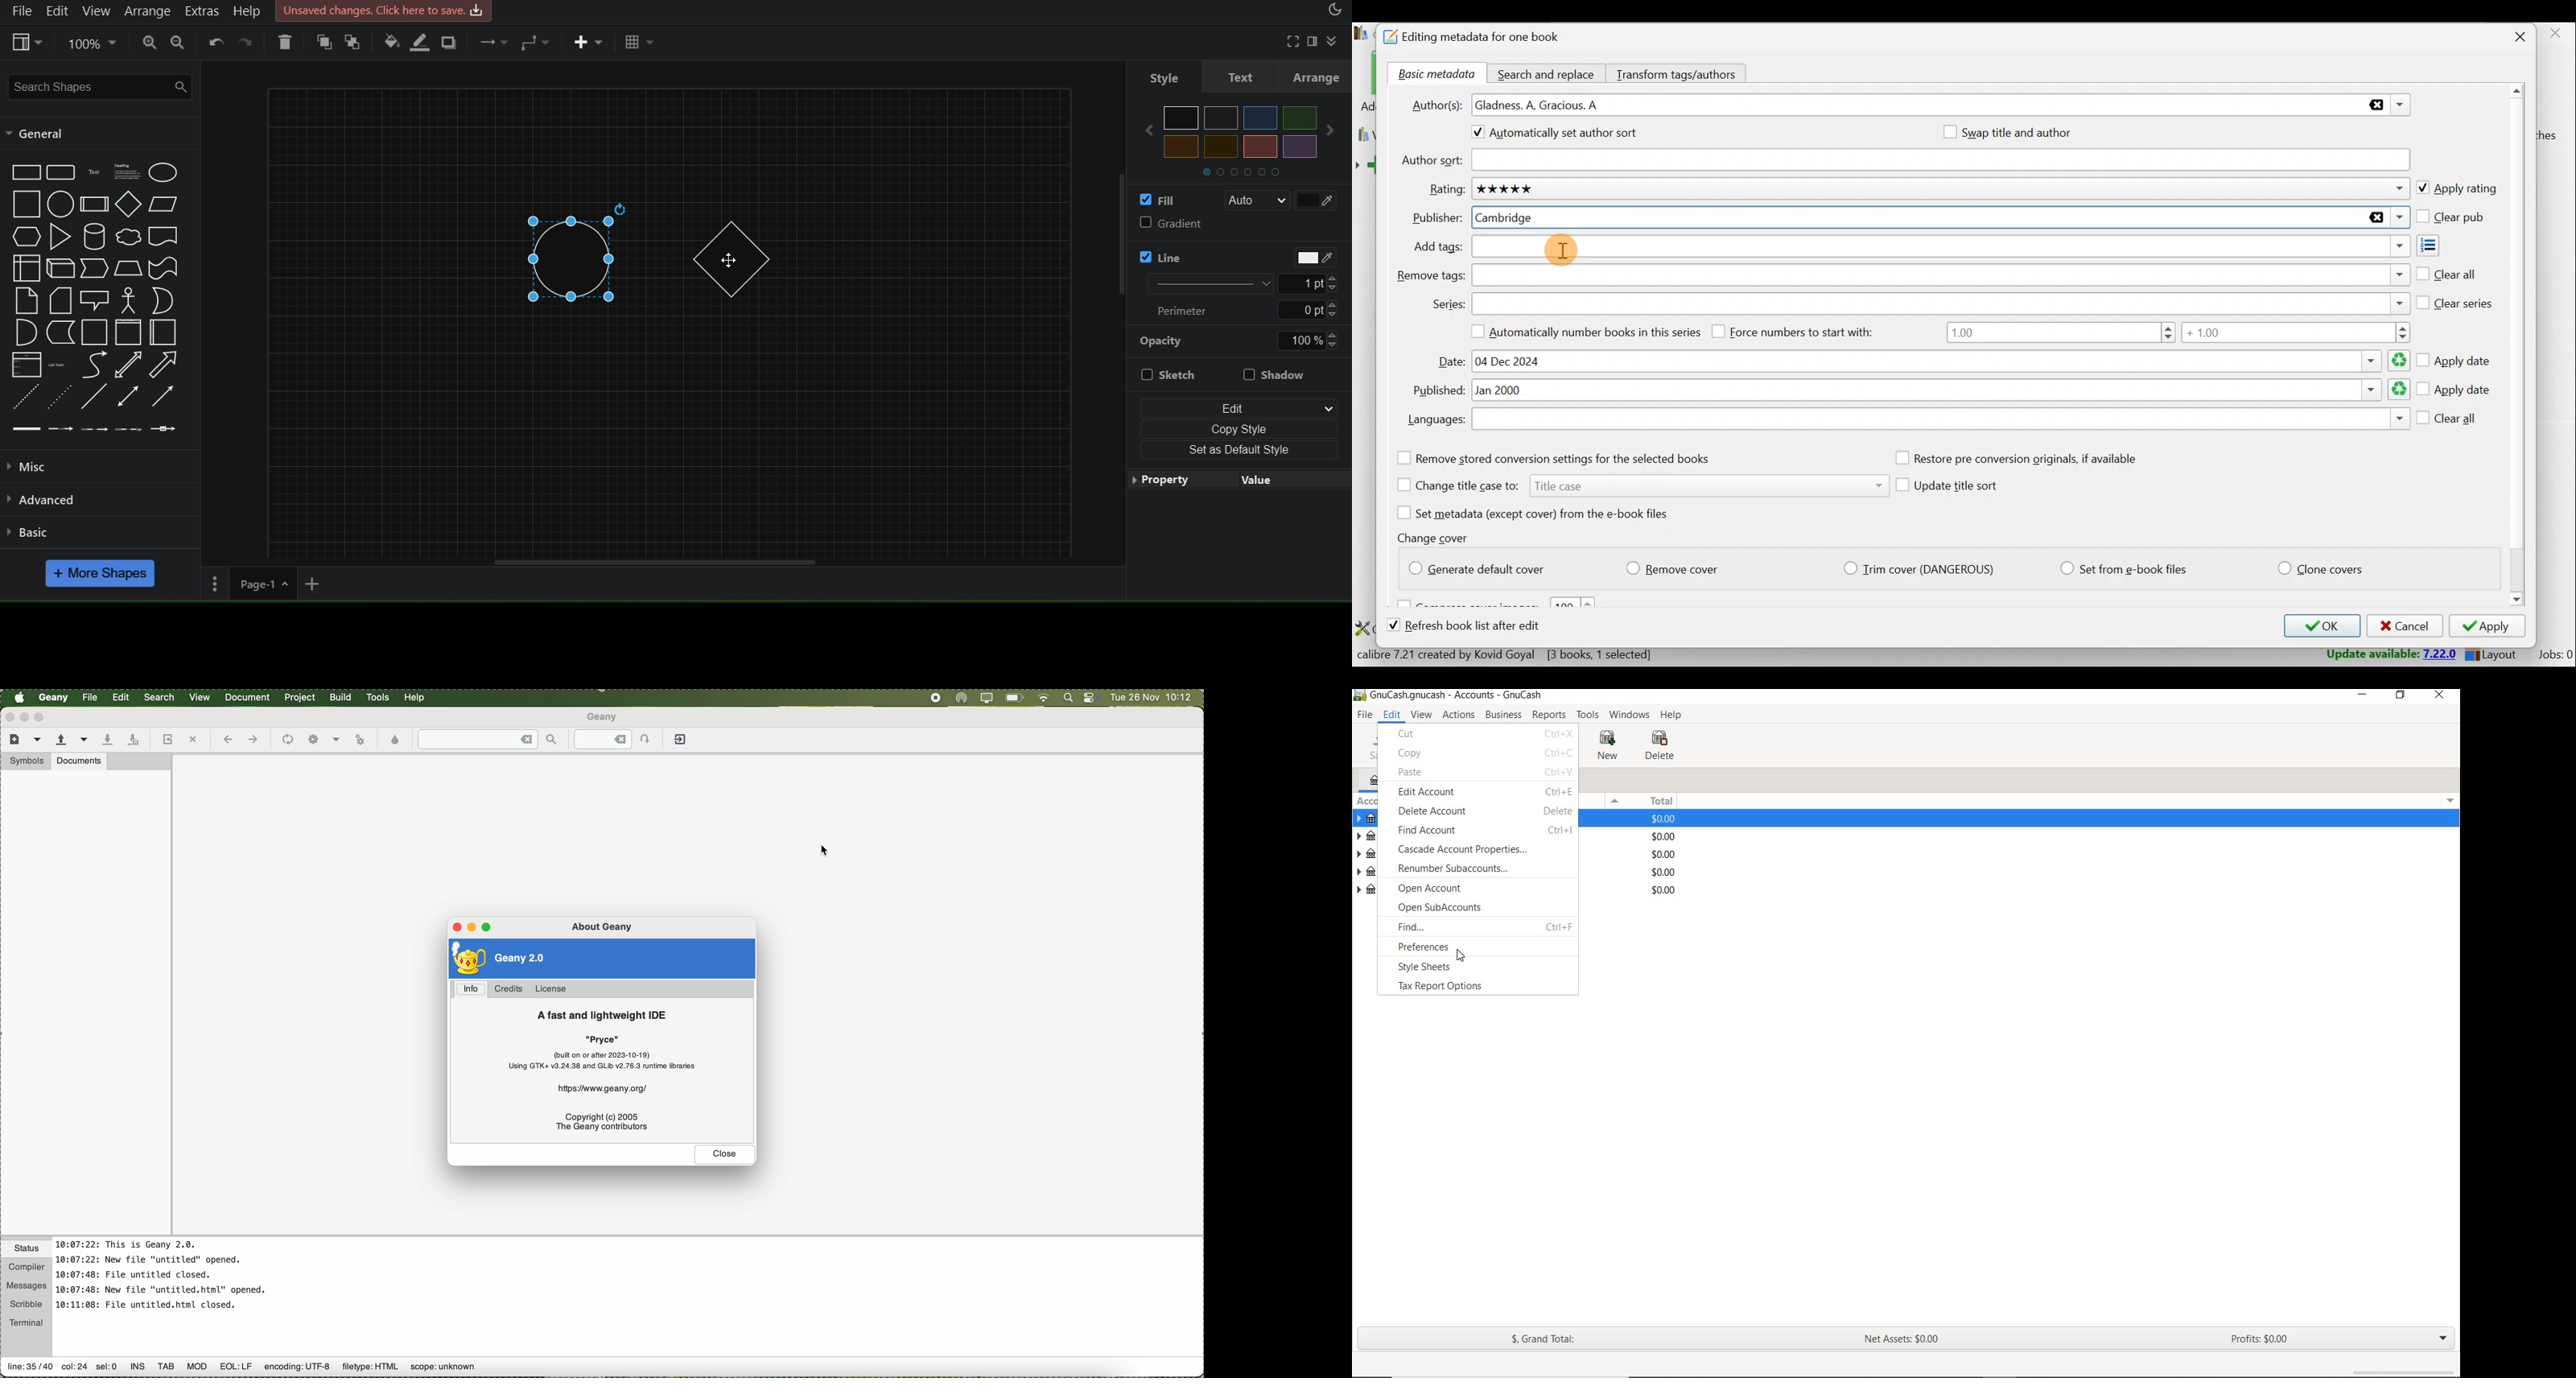 This screenshot has height=1400, width=2576. Describe the element at coordinates (1262, 146) in the screenshot. I see `` at that location.